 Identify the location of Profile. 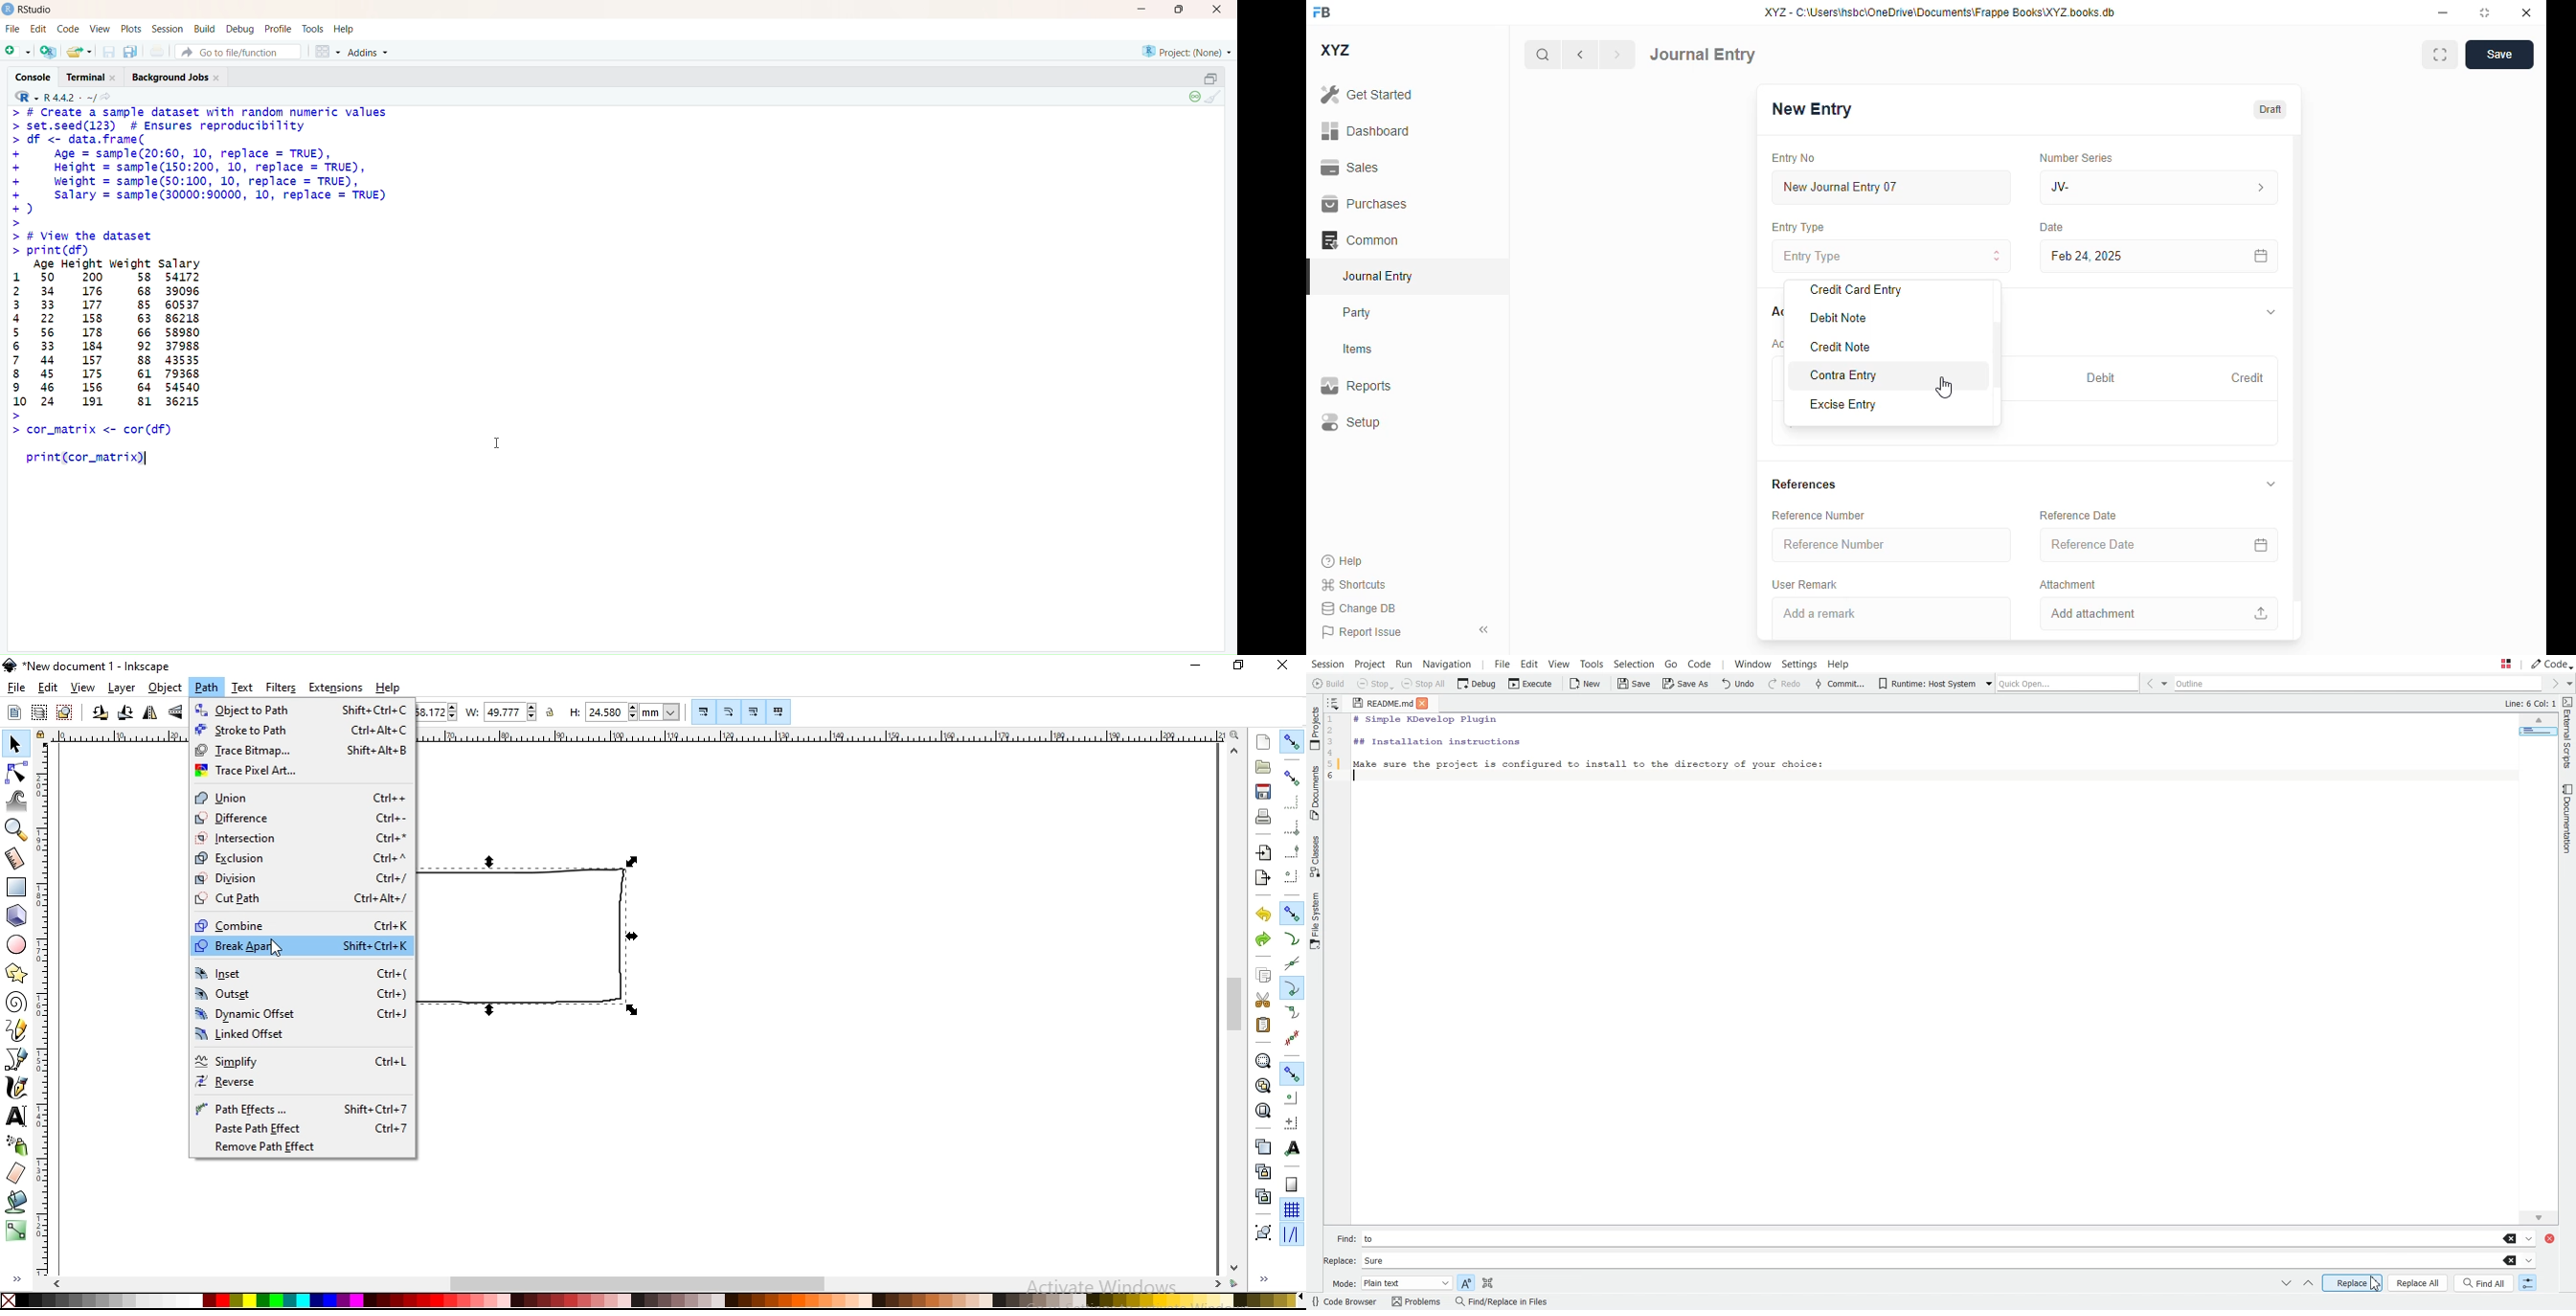
(279, 28).